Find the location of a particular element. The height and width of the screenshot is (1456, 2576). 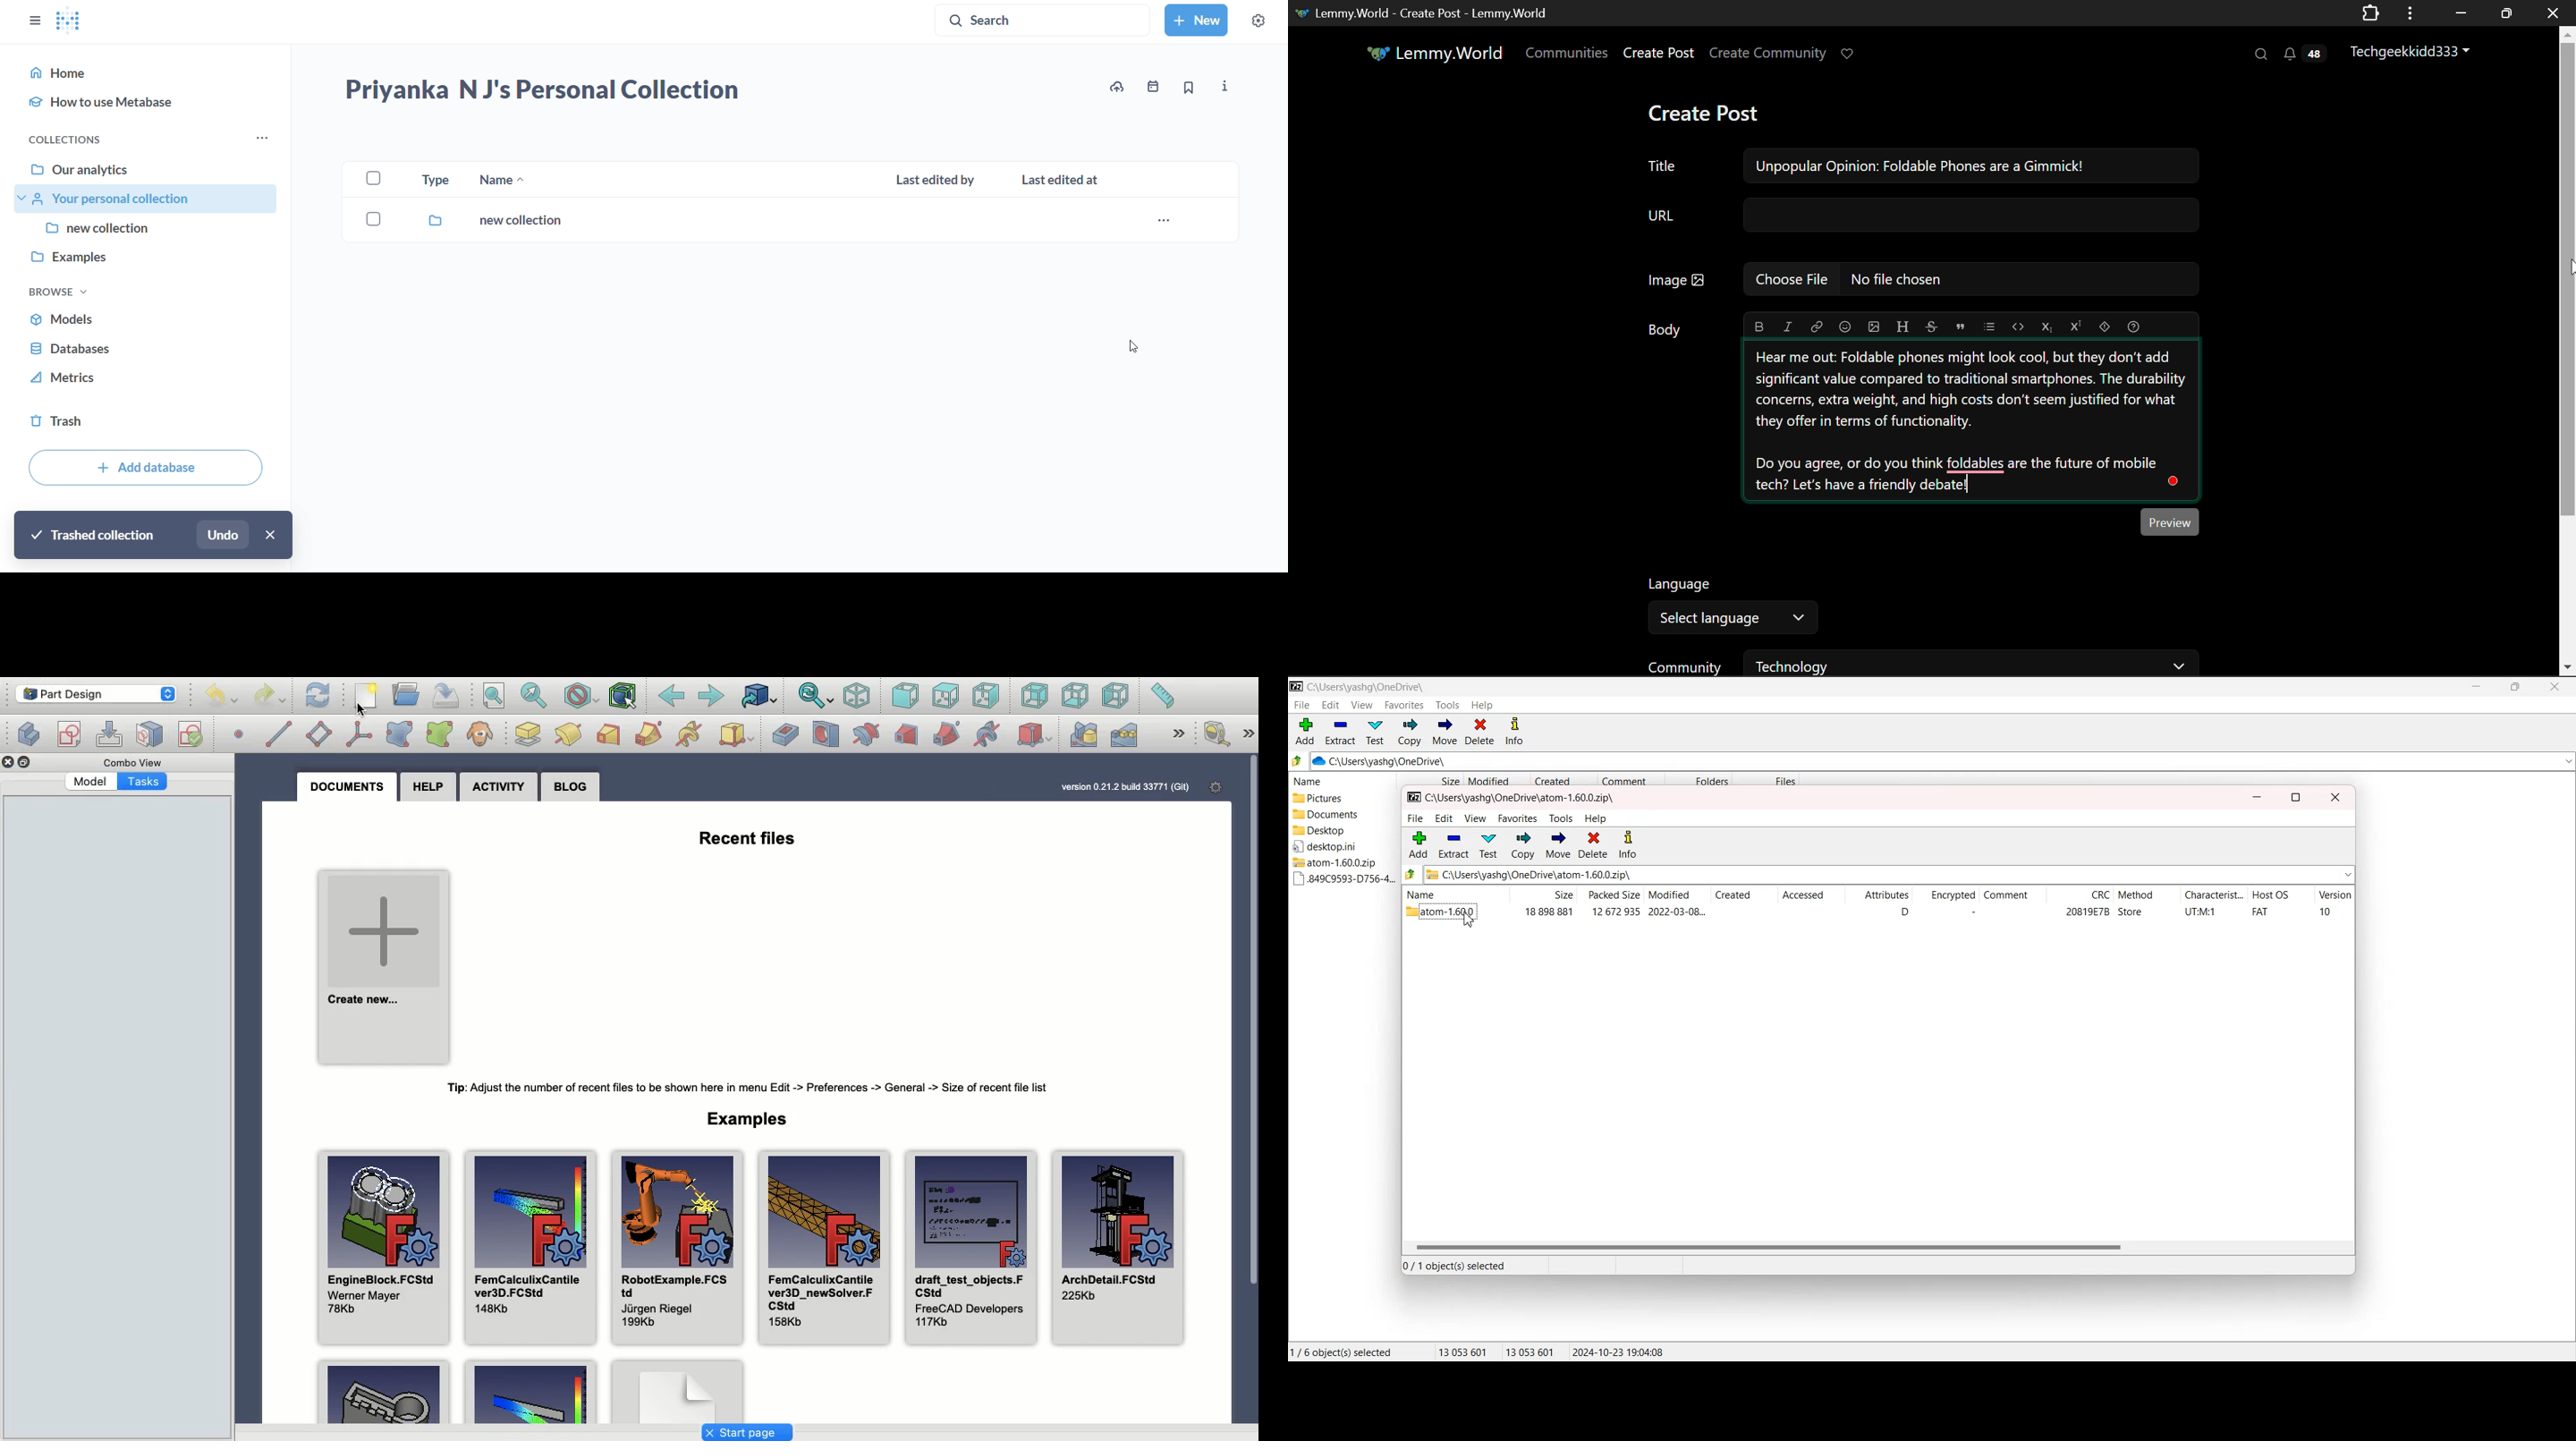

Start page is located at coordinates (746, 1433).